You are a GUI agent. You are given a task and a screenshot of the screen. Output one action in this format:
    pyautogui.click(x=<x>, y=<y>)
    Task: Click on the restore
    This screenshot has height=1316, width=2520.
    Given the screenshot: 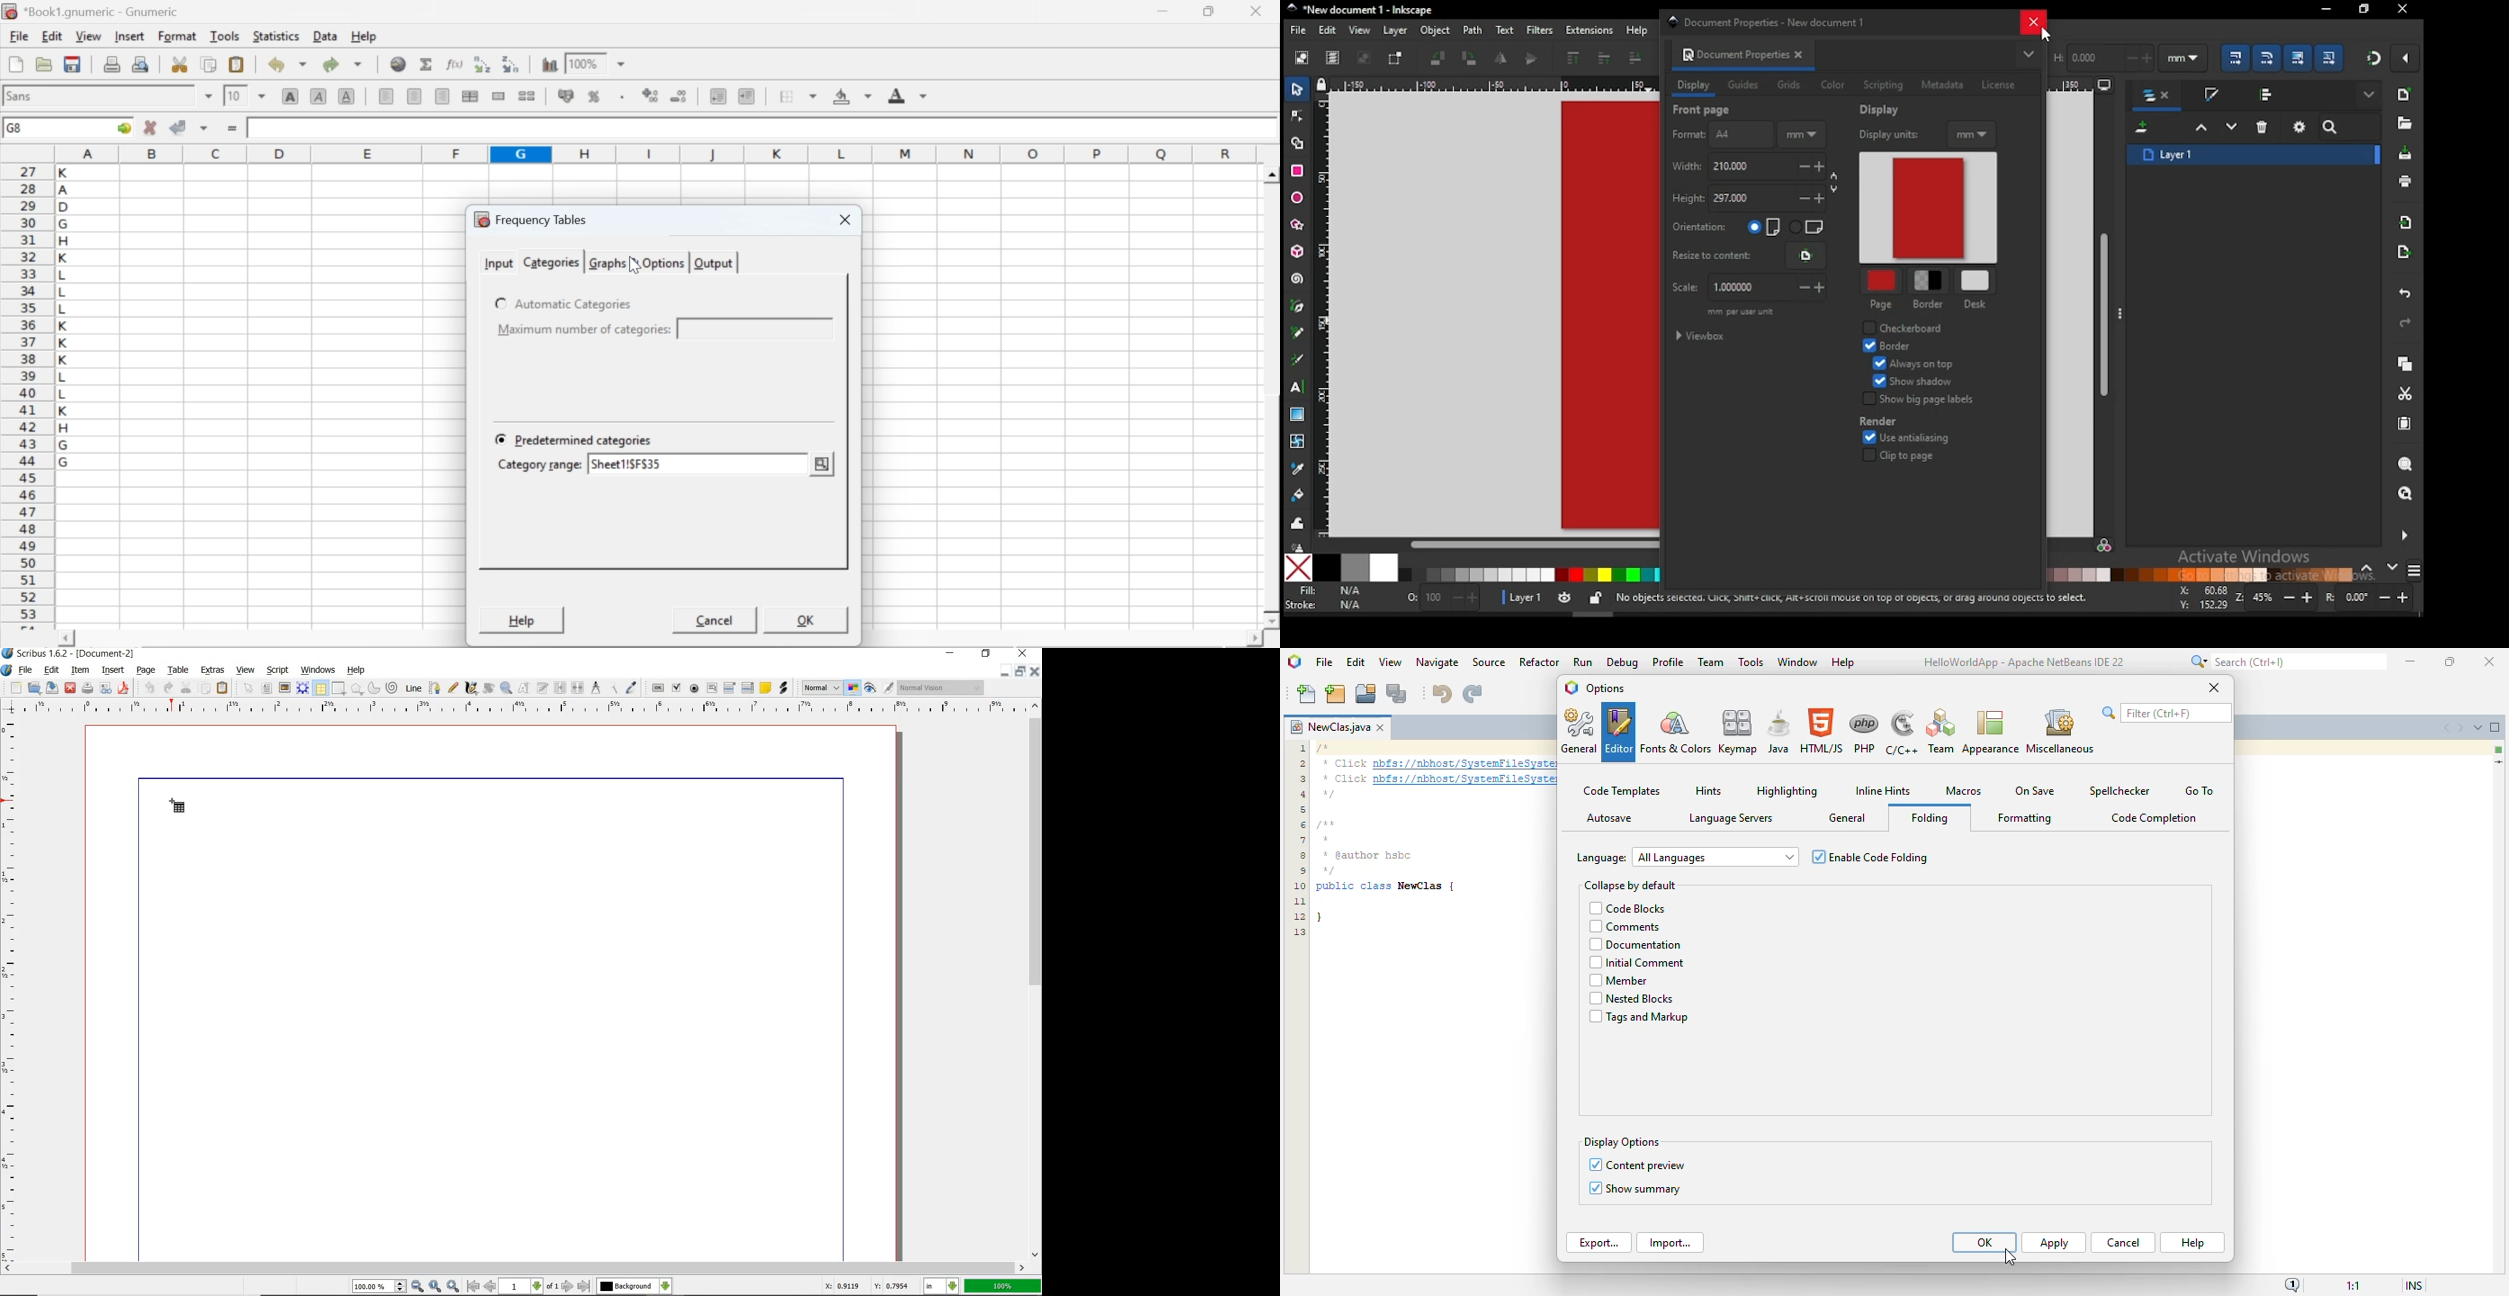 What is the action you would take?
    pyautogui.click(x=987, y=654)
    